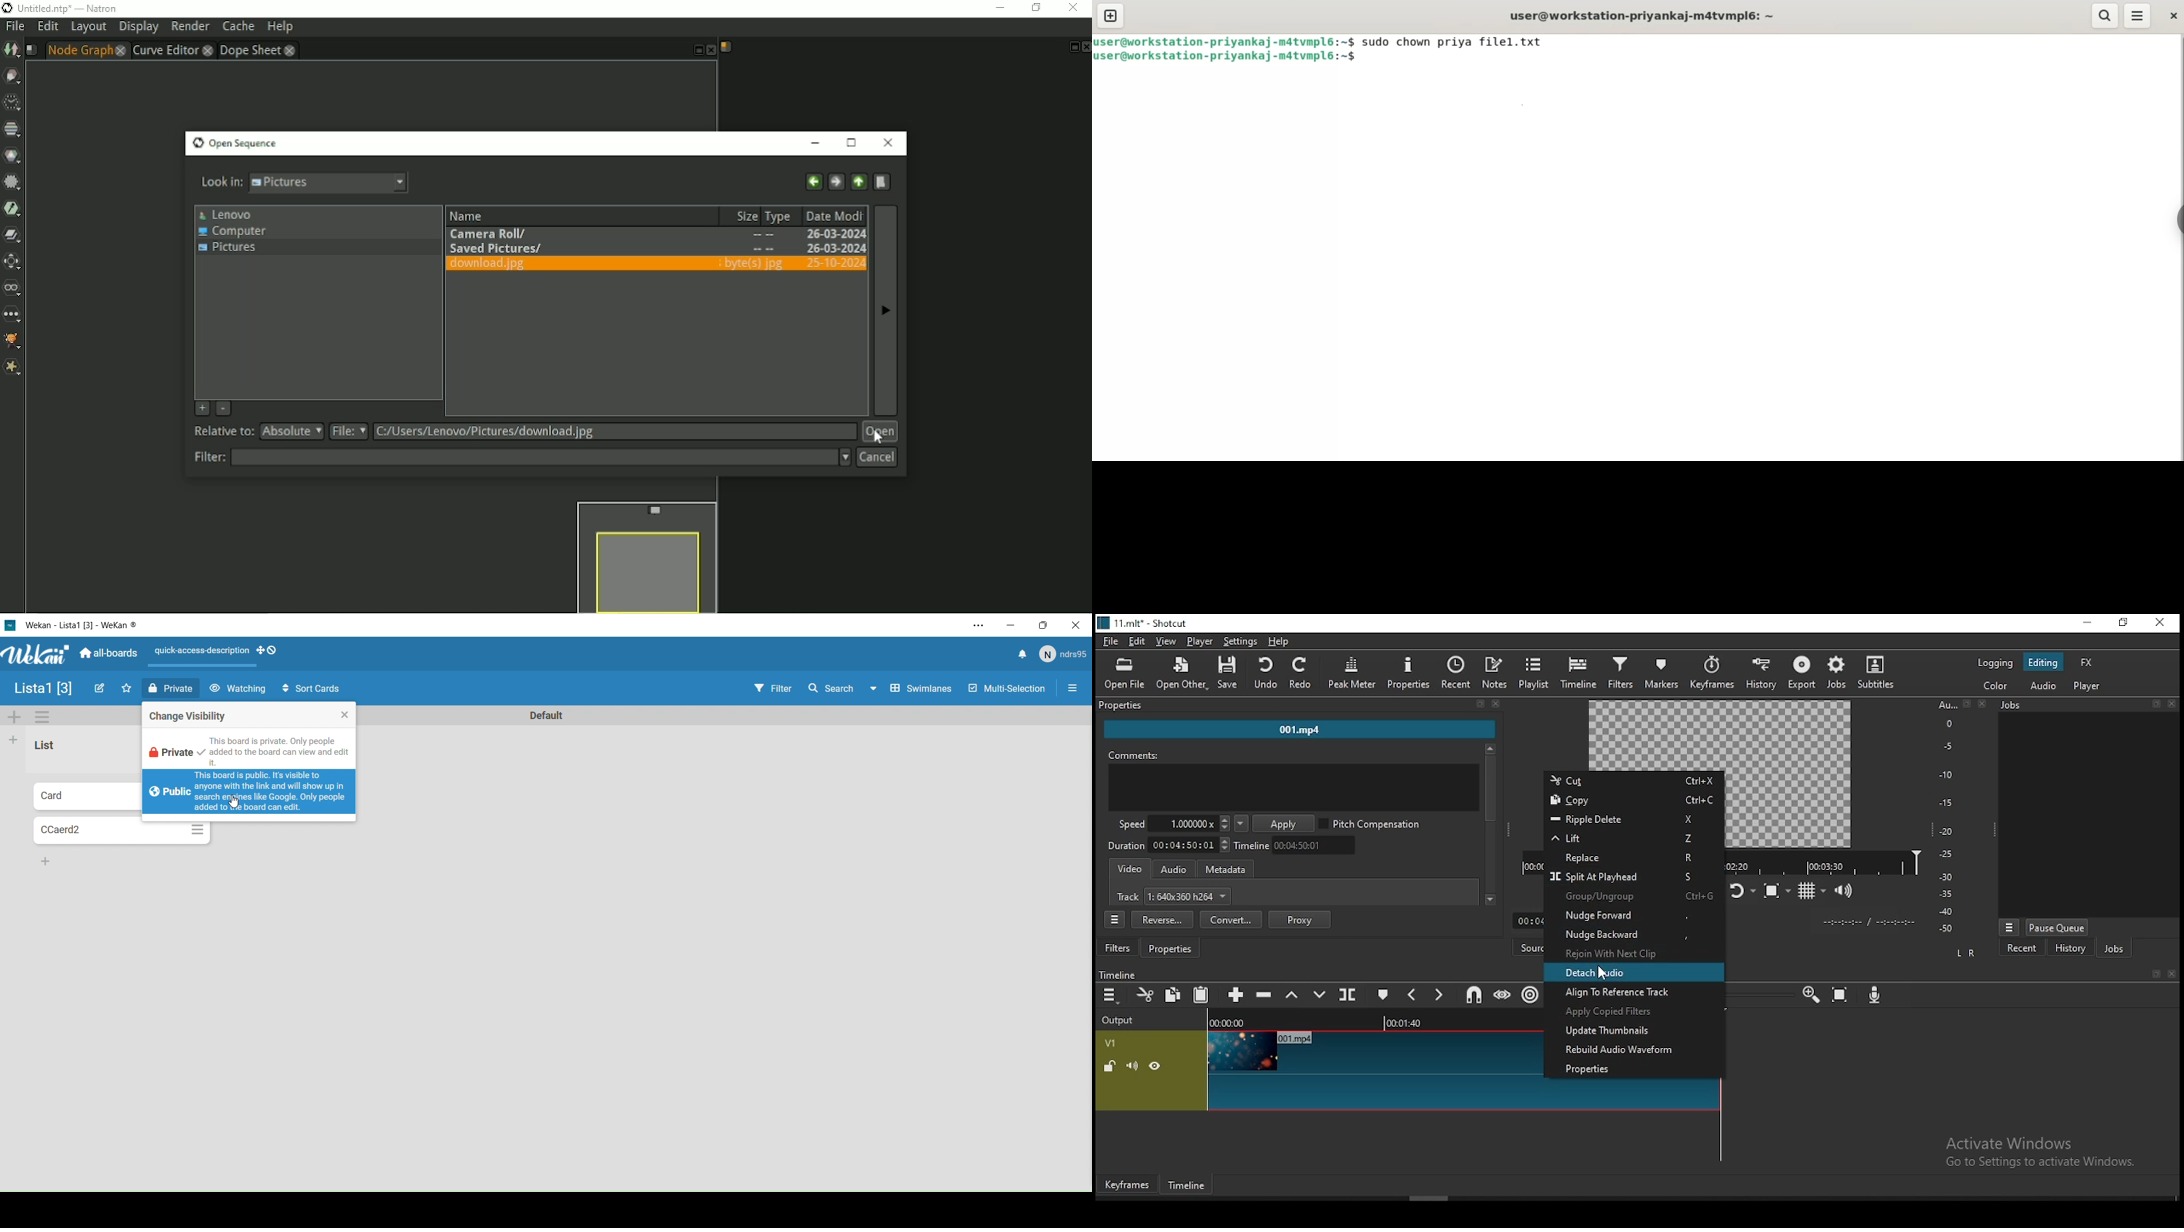 The height and width of the screenshot is (1232, 2184). What do you see at coordinates (1123, 1019) in the screenshot?
I see `Output` at bounding box center [1123, 1019].